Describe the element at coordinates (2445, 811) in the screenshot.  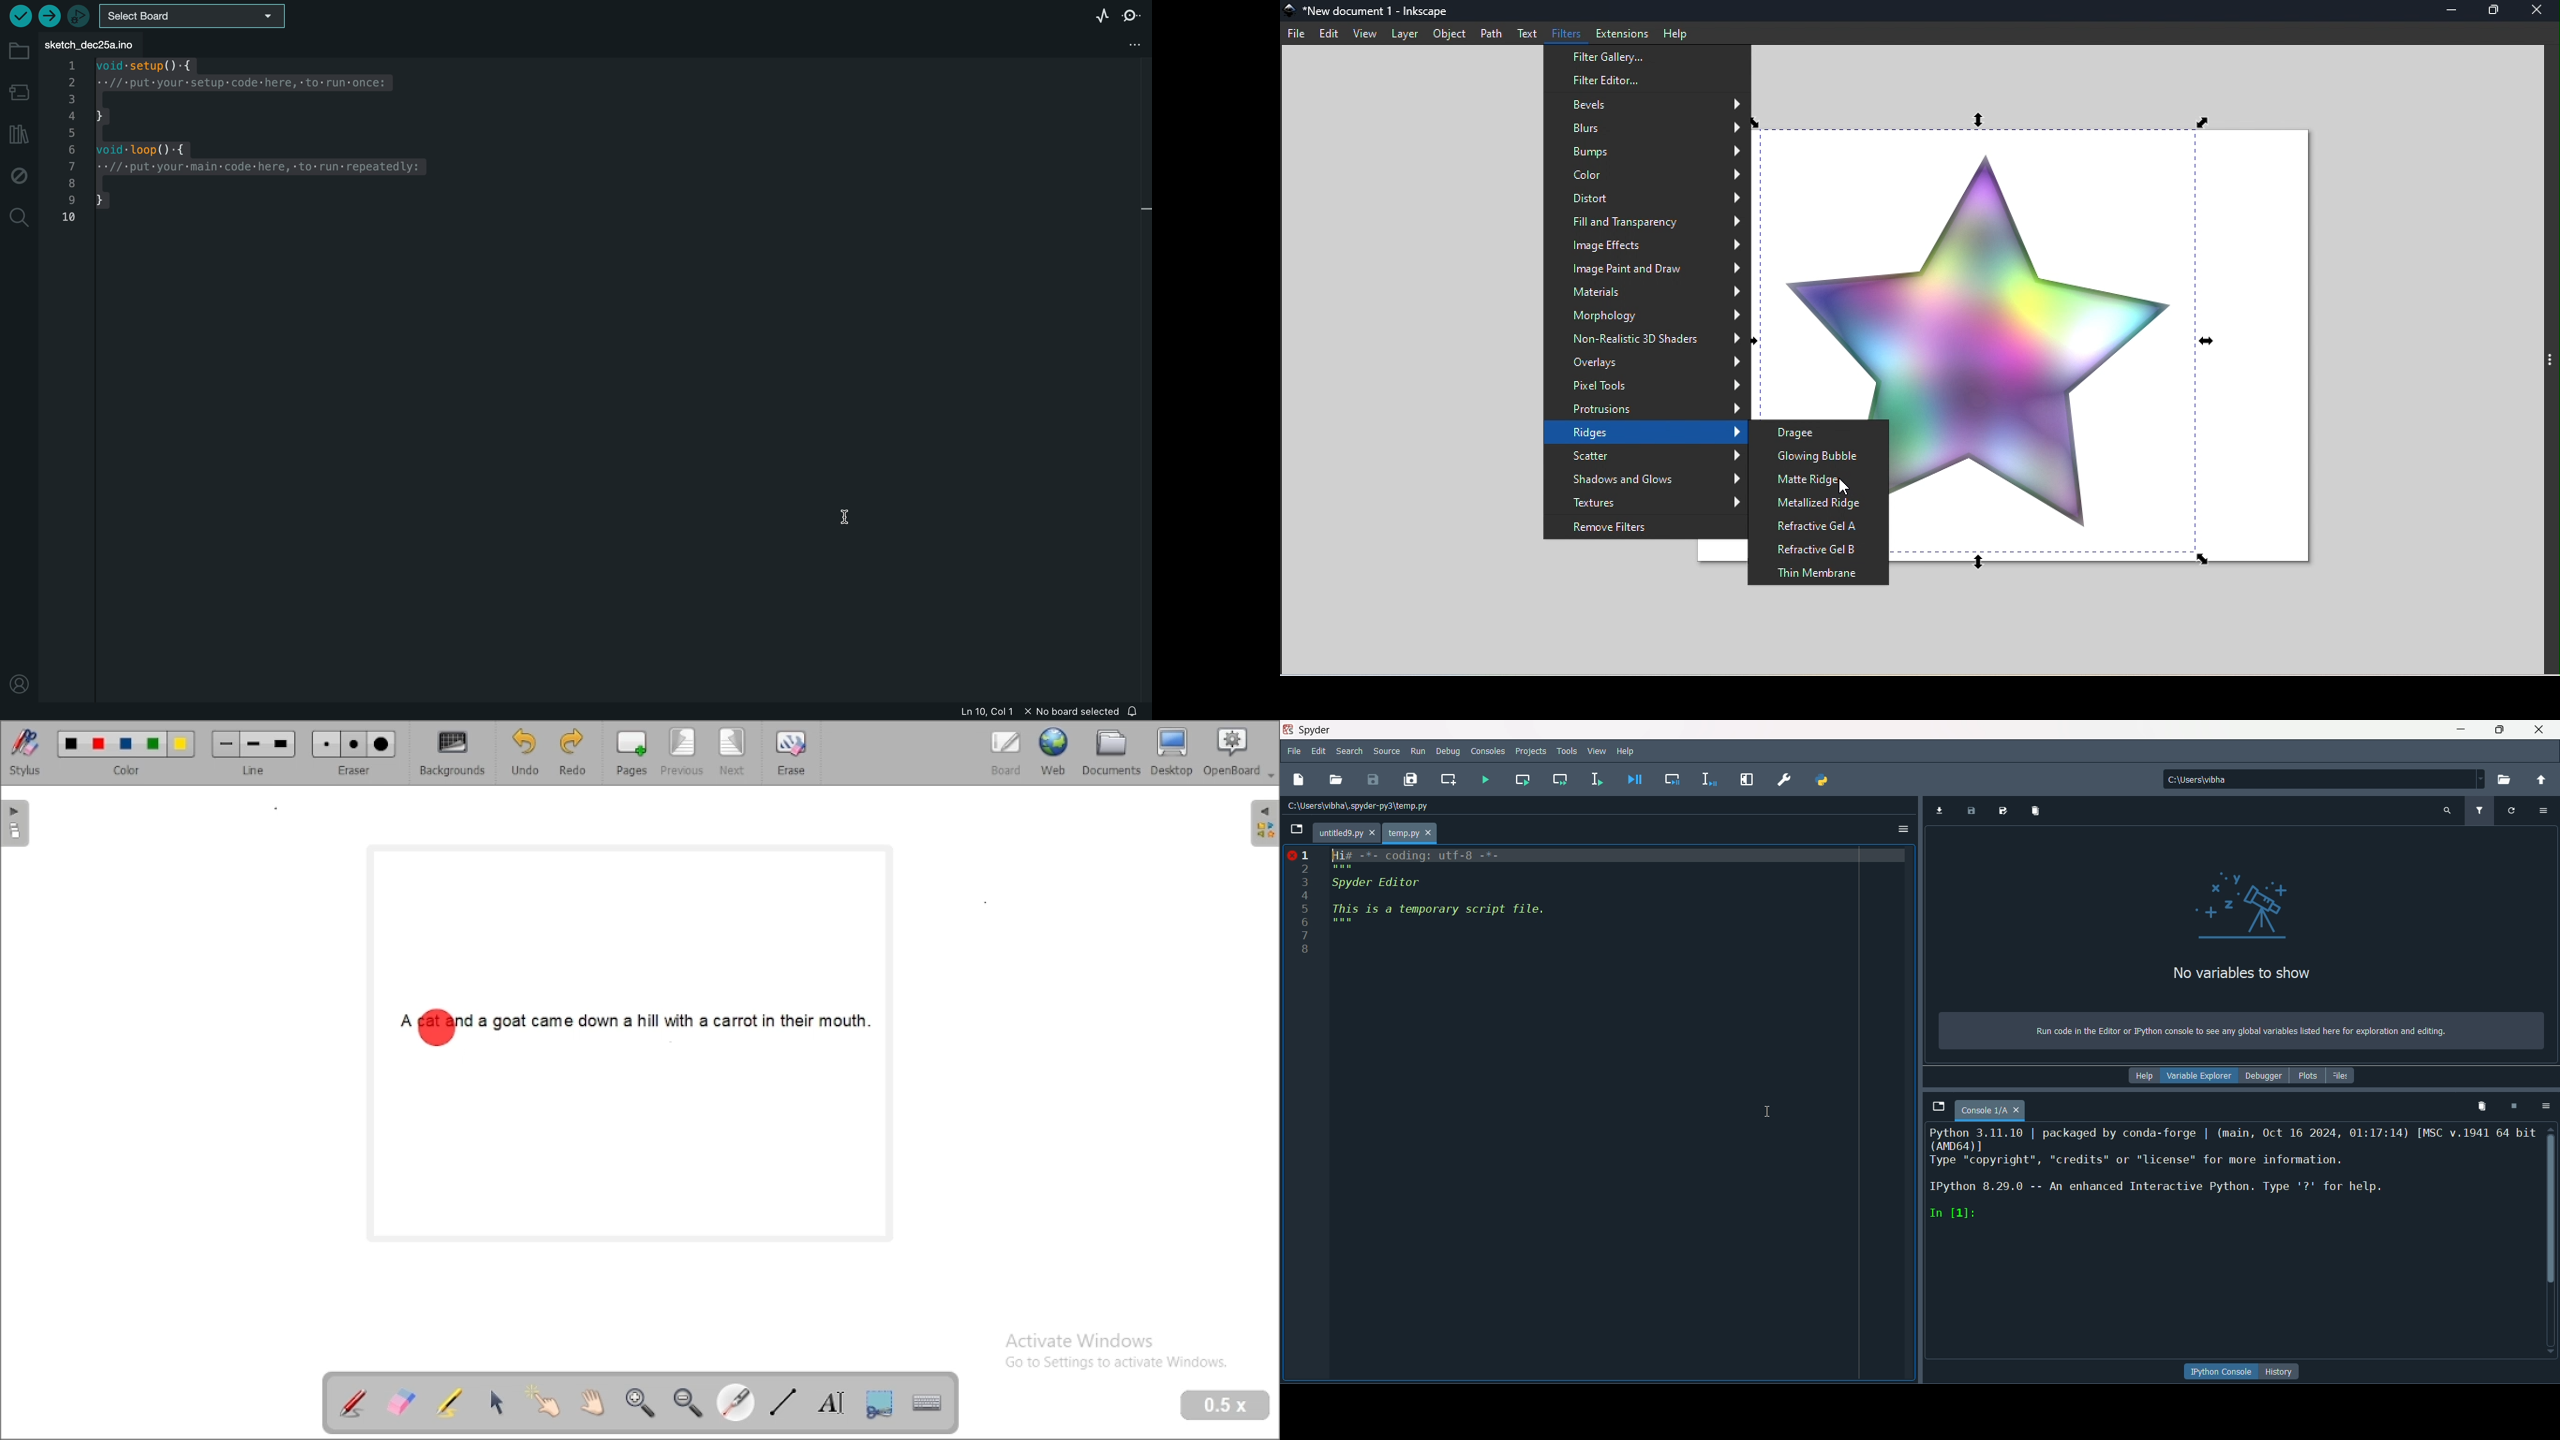
I see `search variable` at that location.